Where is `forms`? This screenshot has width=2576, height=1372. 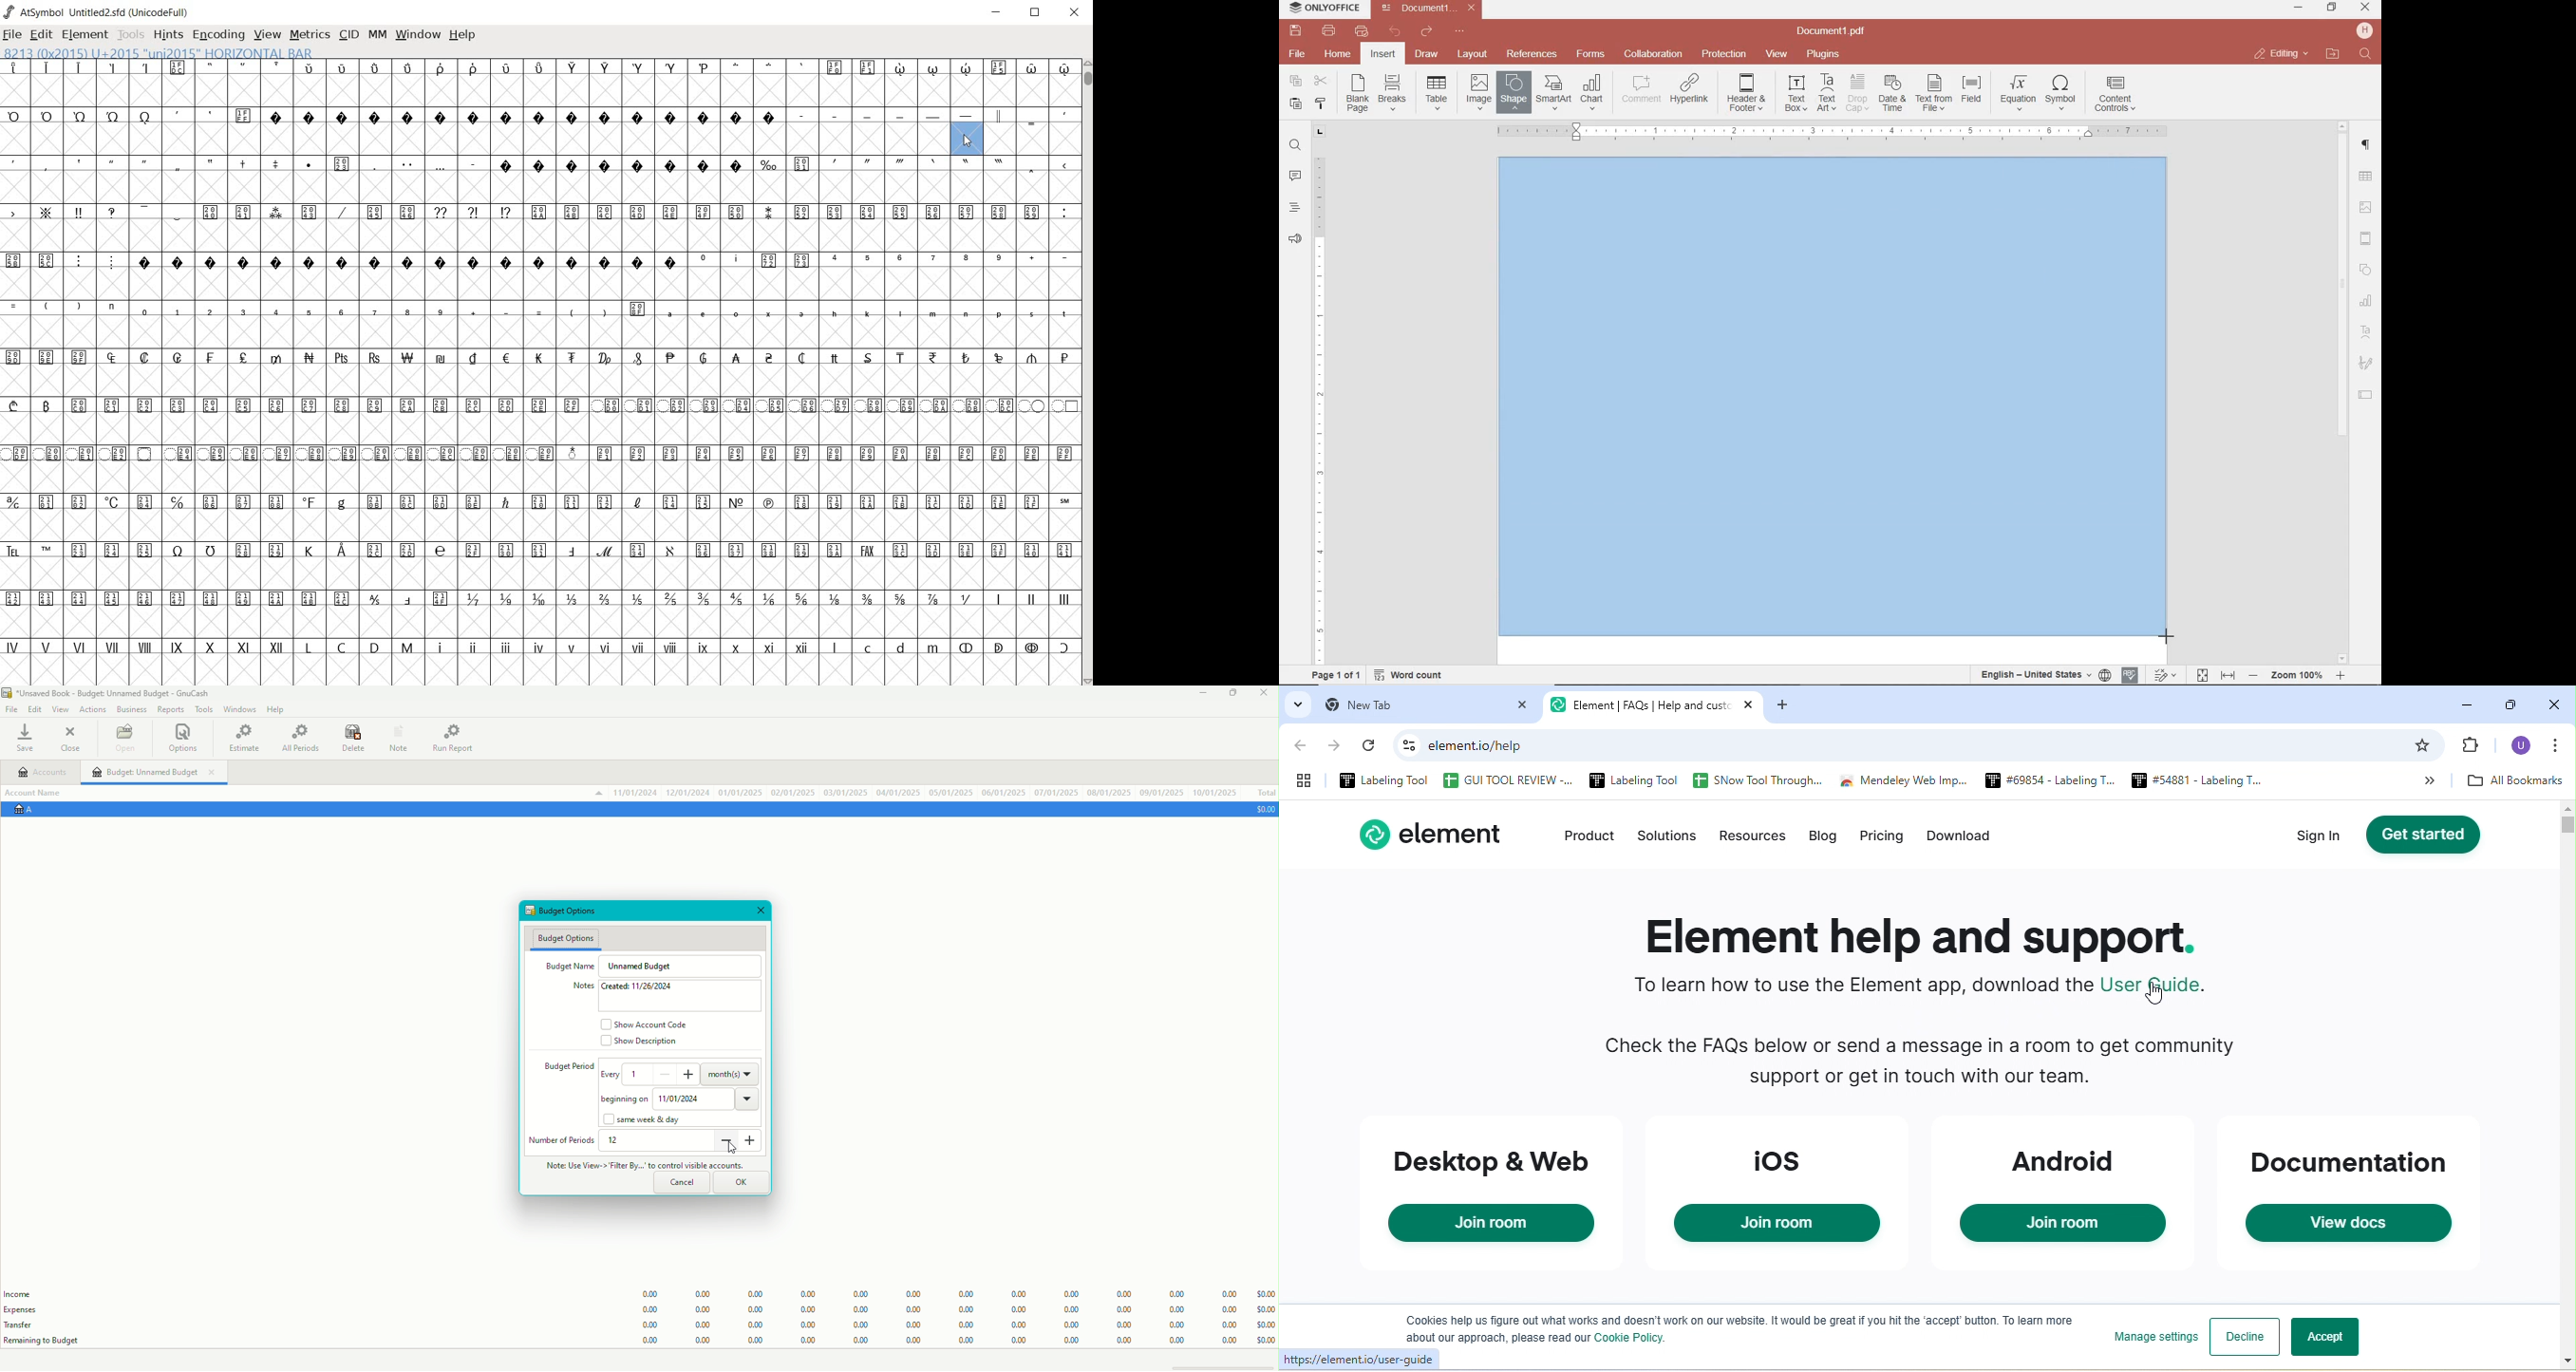 forms is located at coordinates (1591, 54).